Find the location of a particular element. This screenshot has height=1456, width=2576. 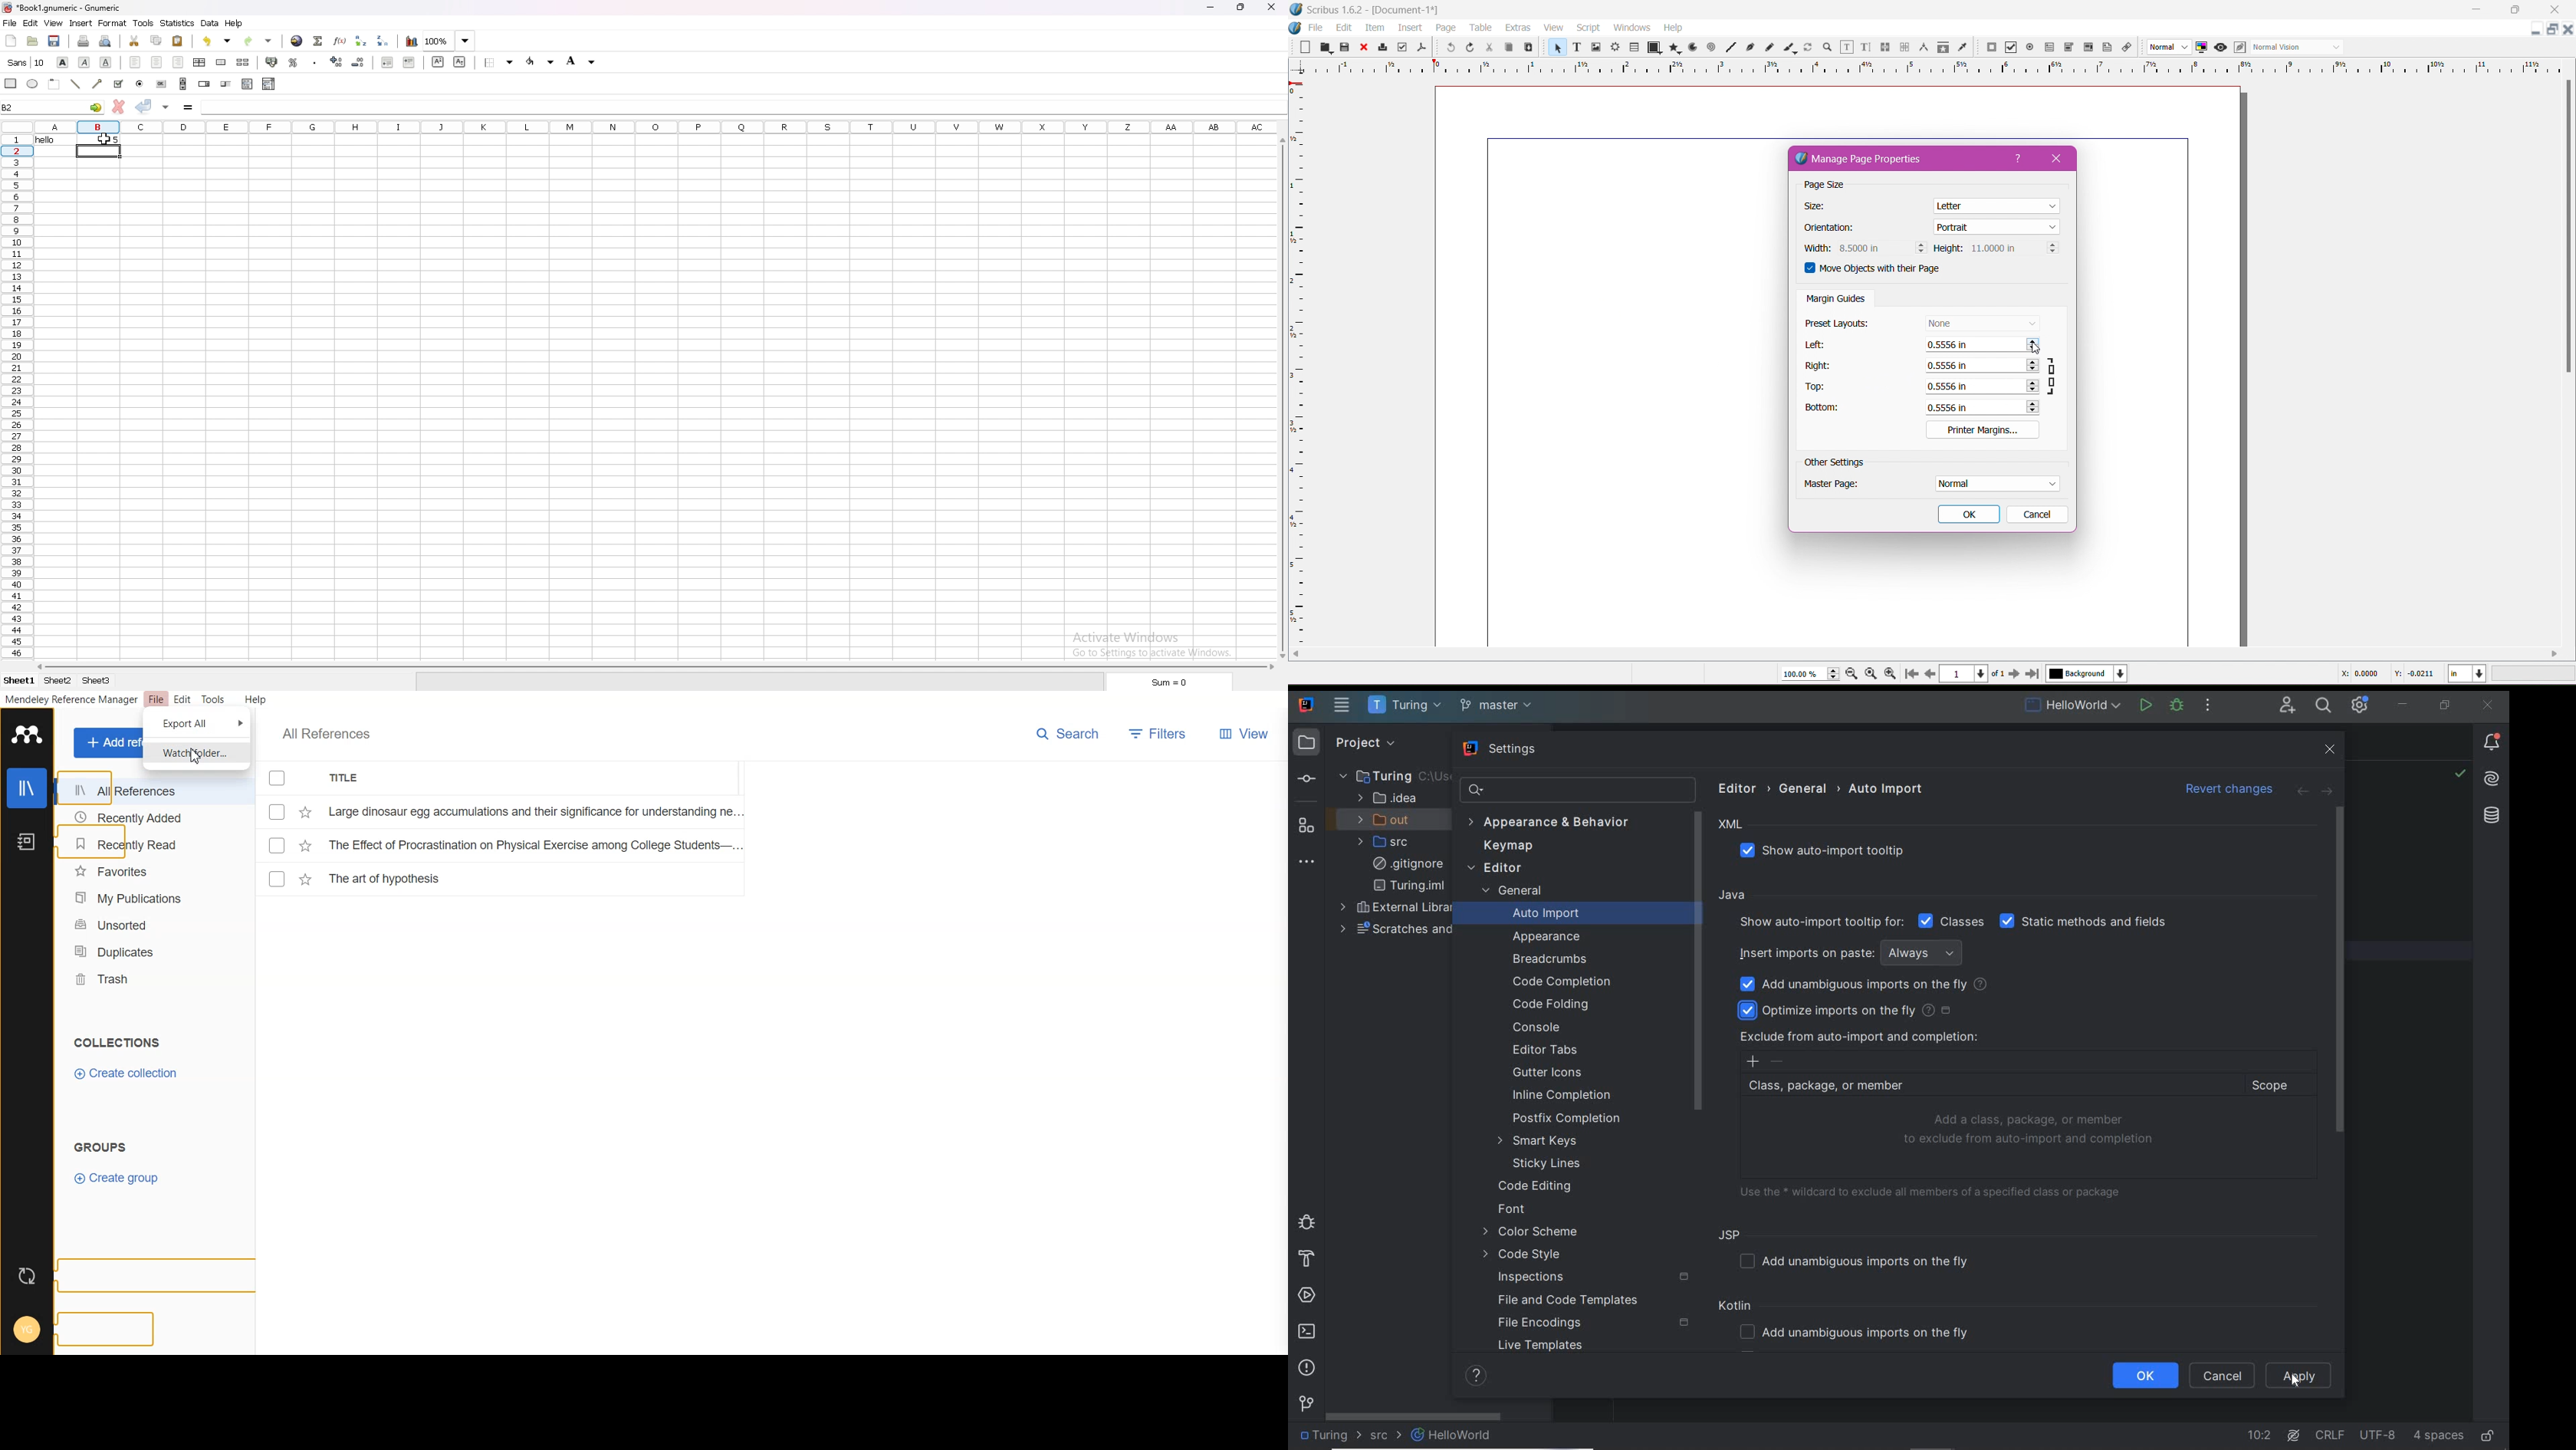

Undo is located at coordinates (1448, 48).